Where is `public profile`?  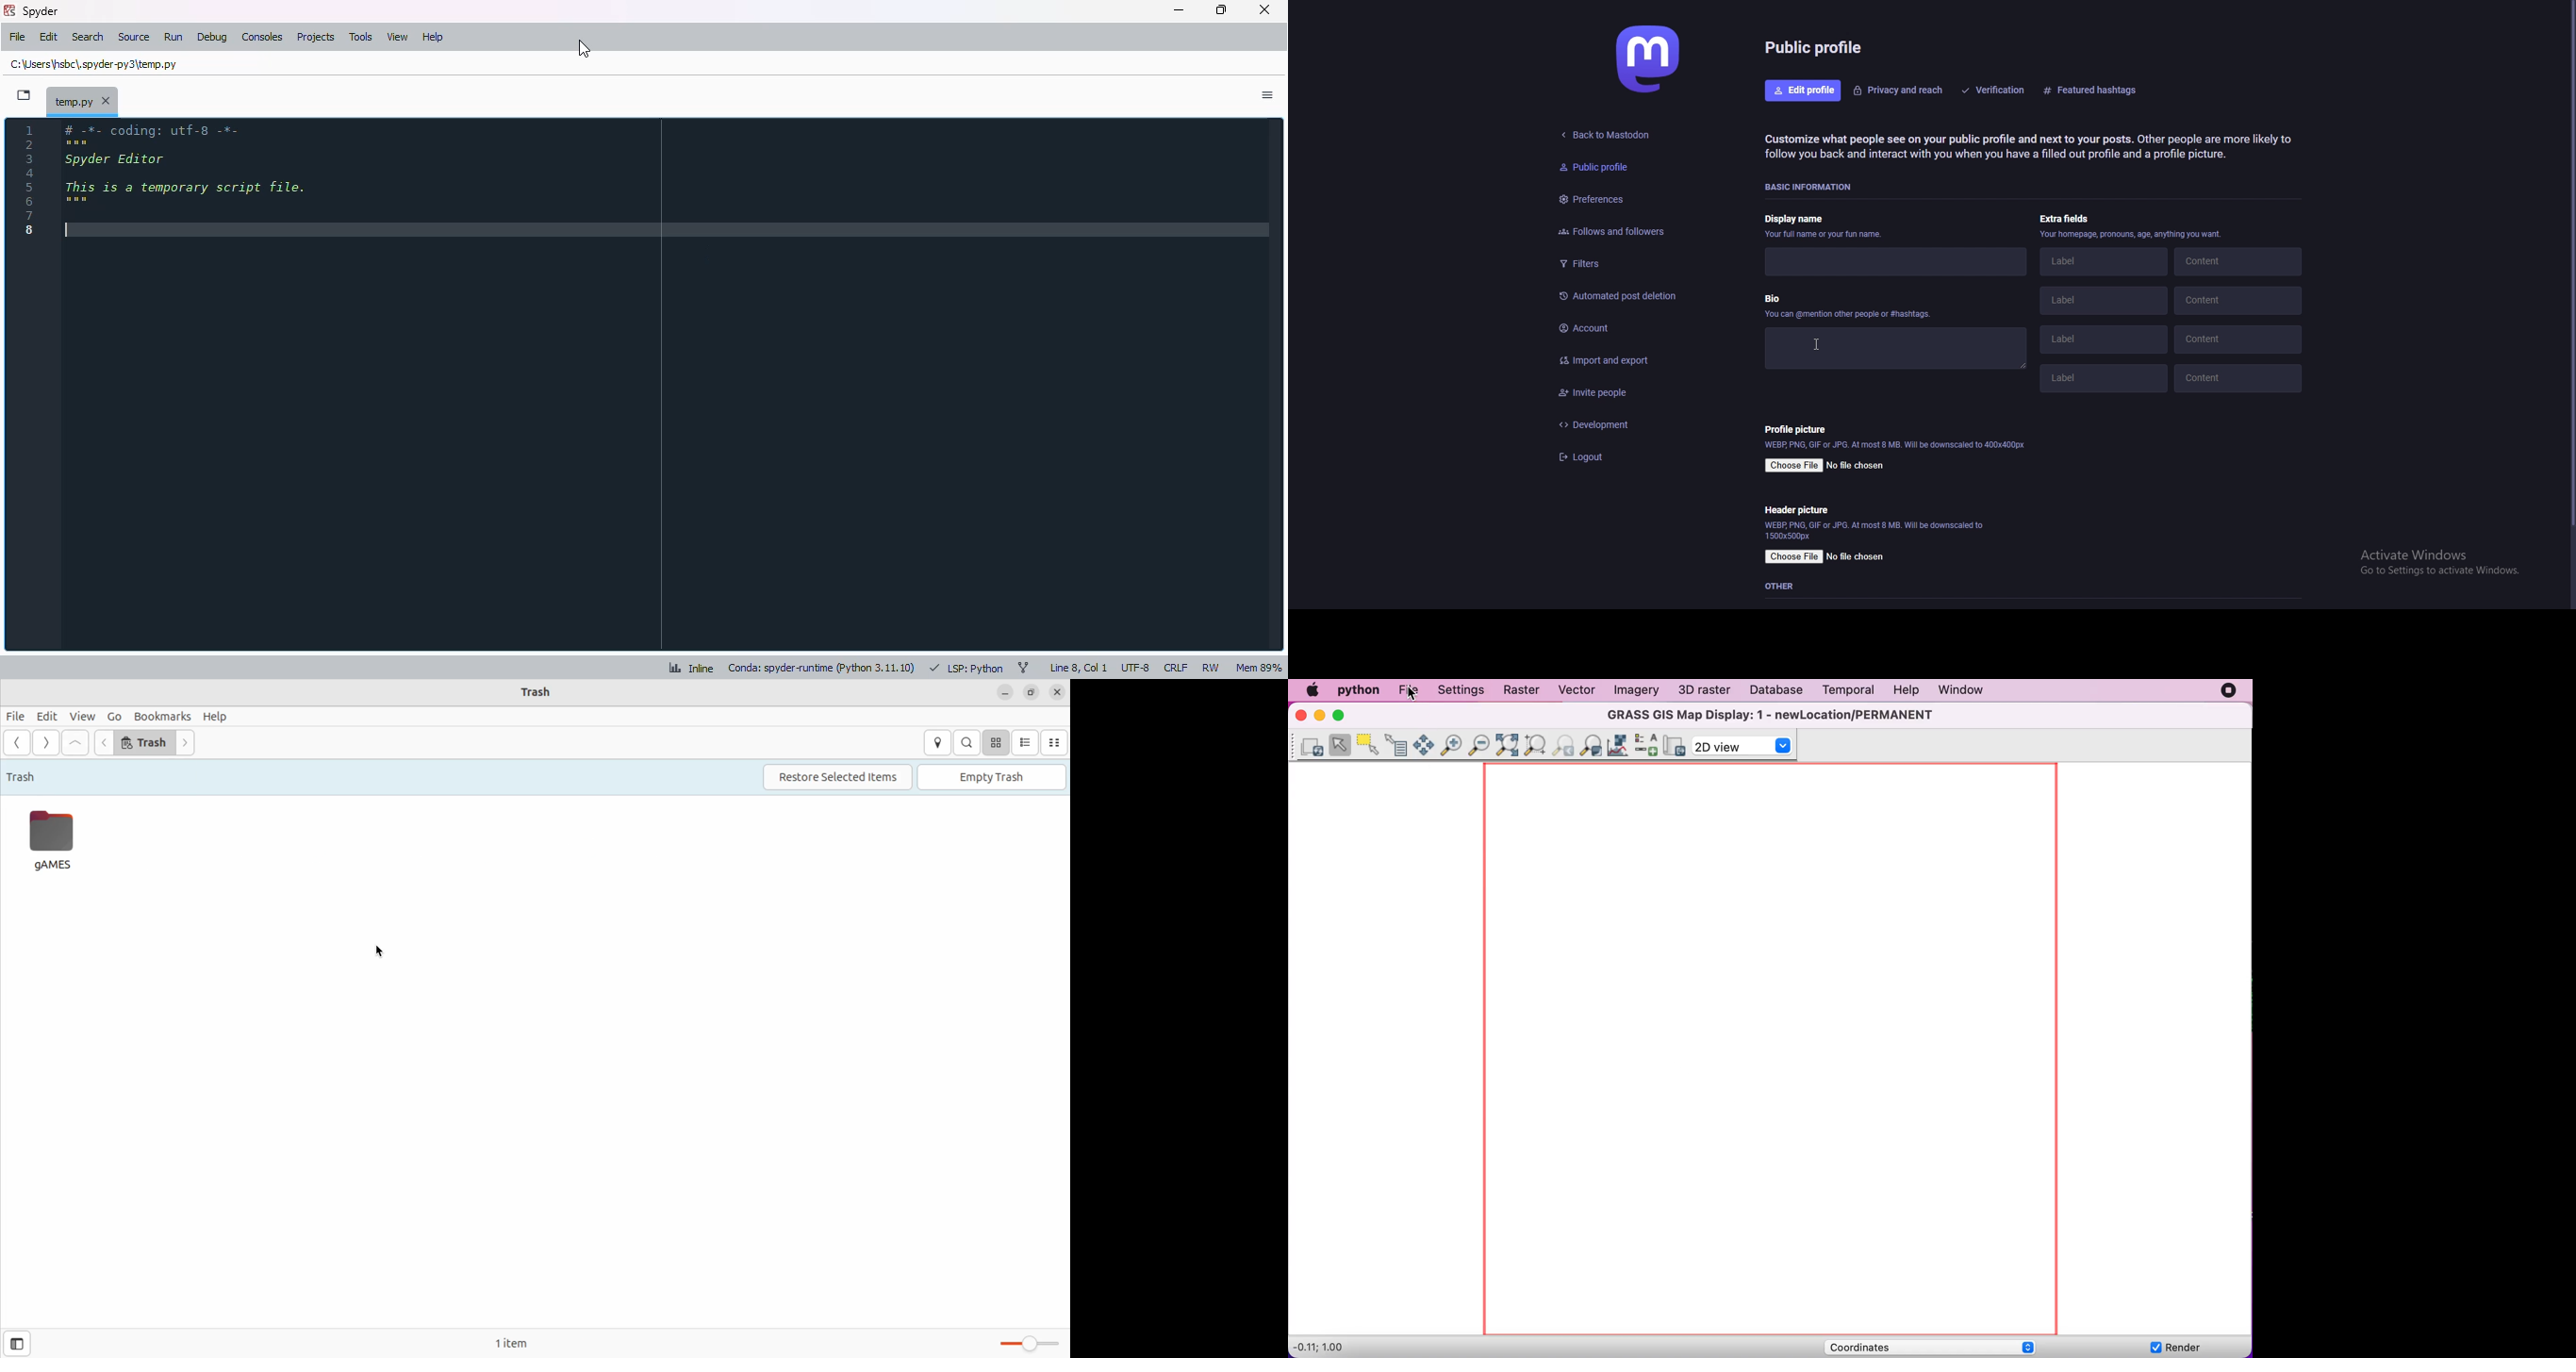
public profile is located at coordinates (1611, 168).